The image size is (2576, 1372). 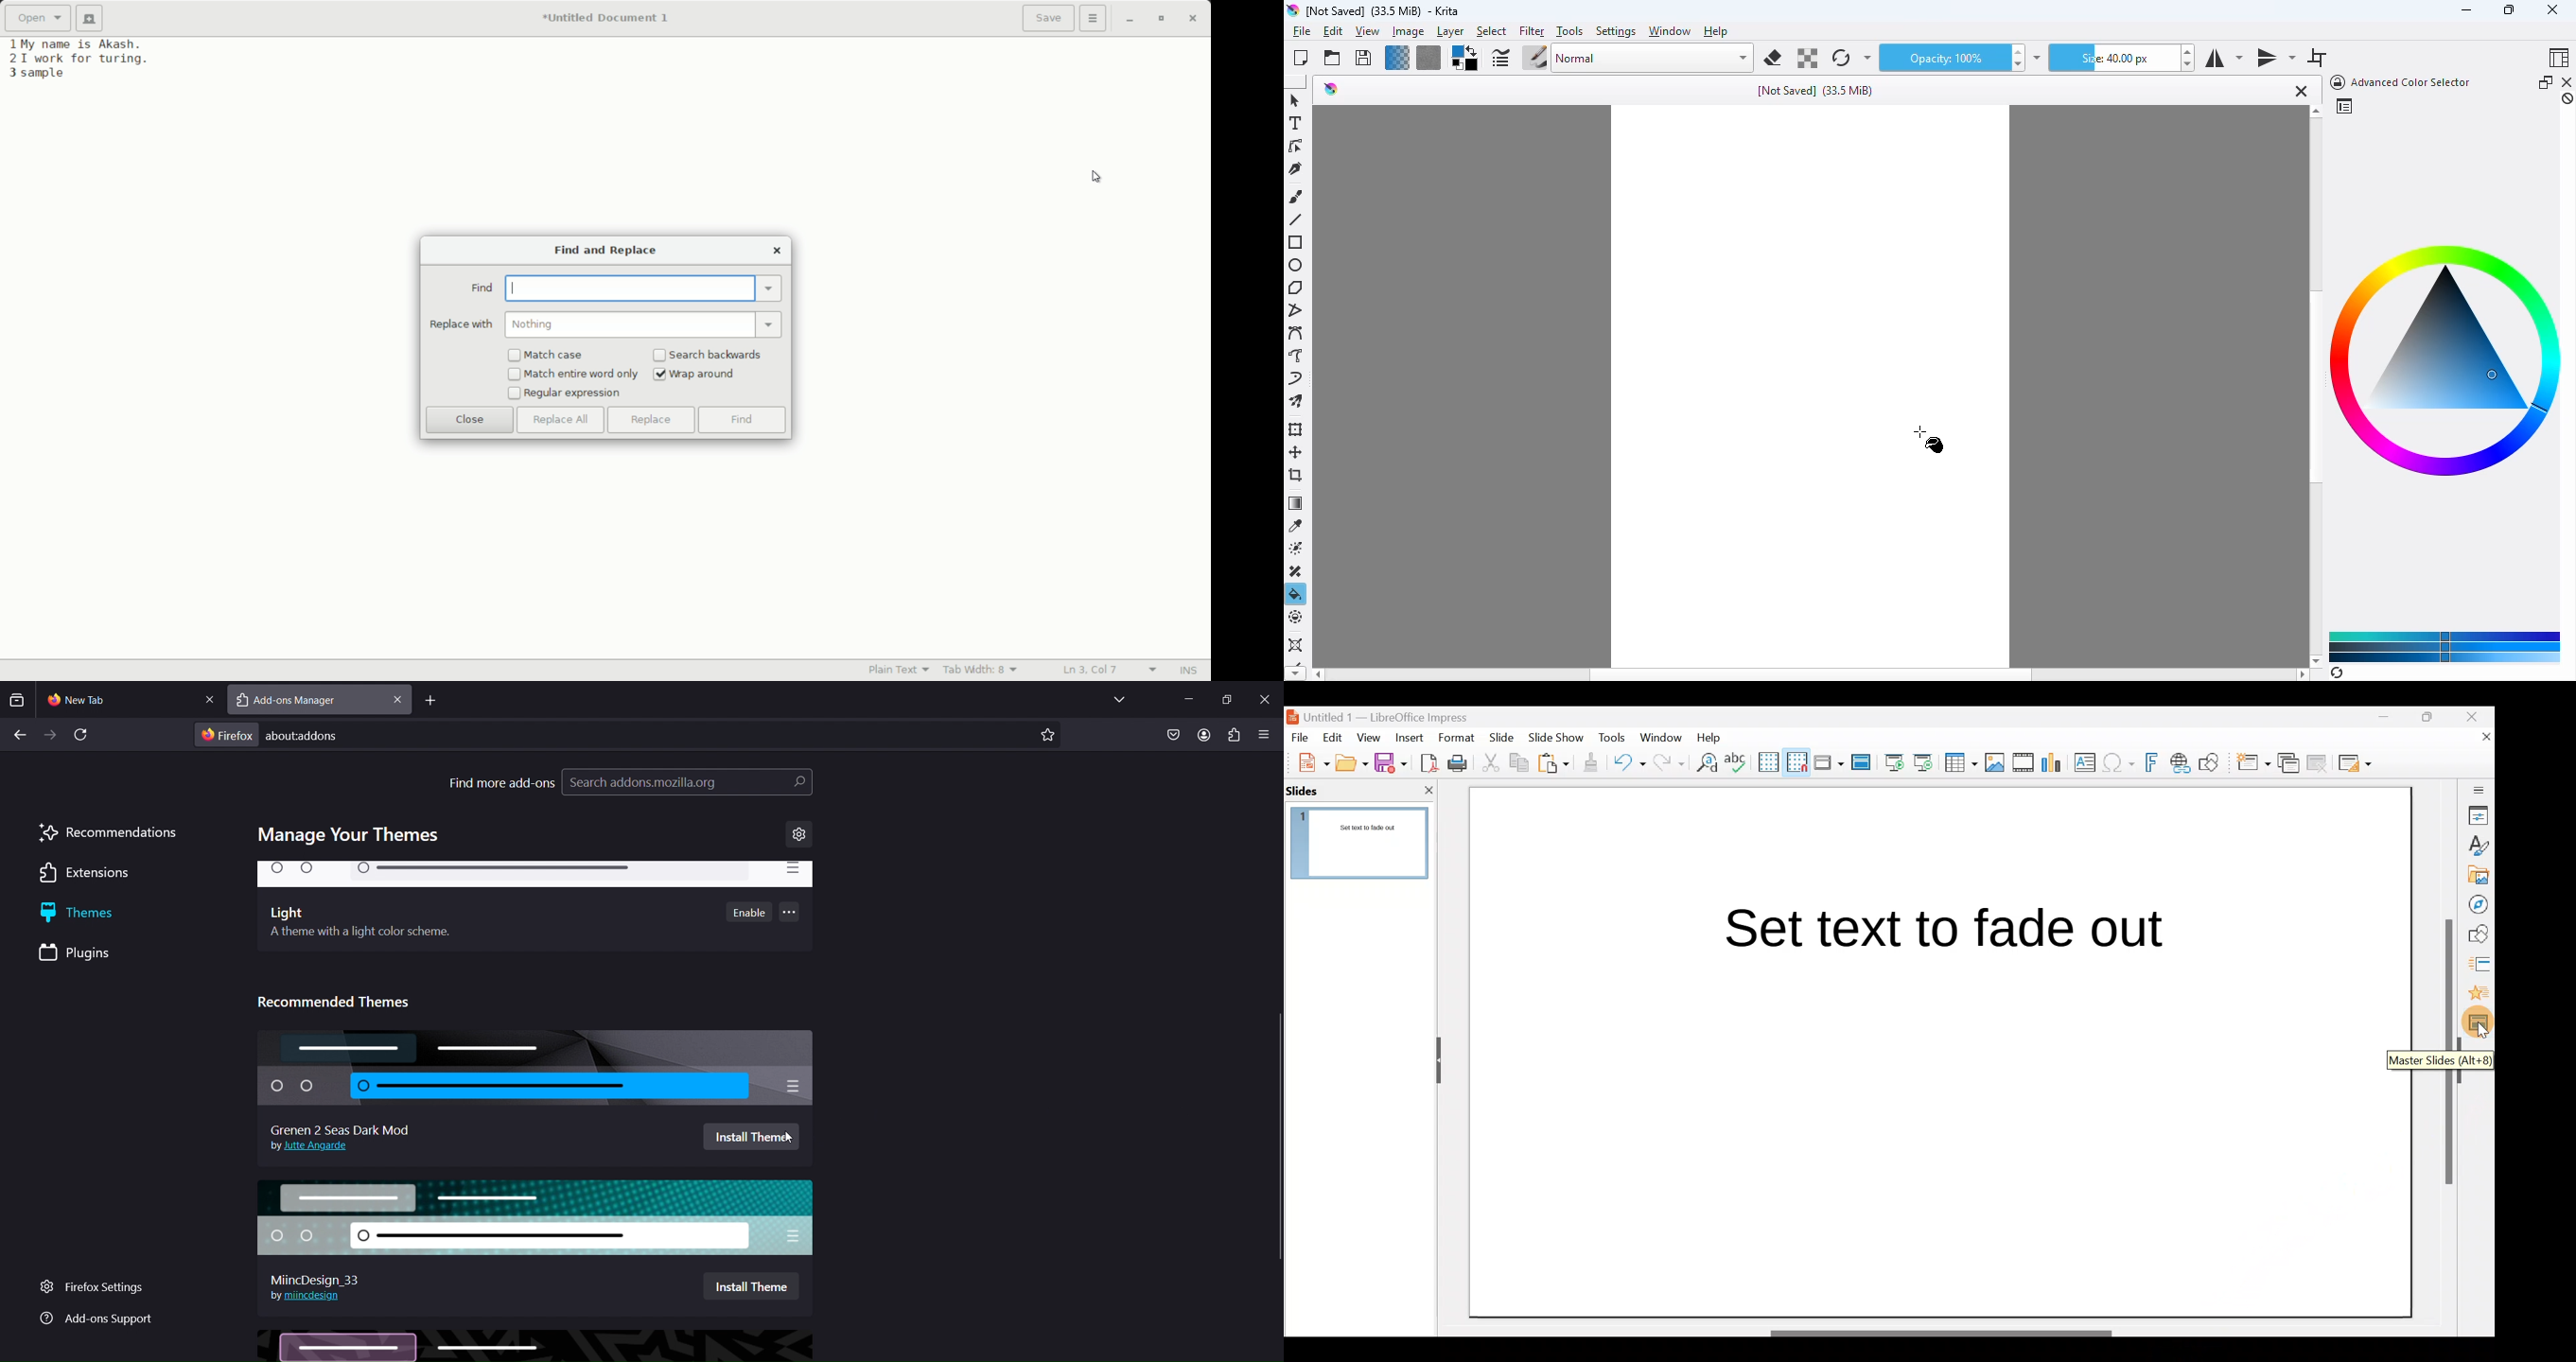 What do you see at coordinates (1842, 58) in the screenshot?
I see `reload original preset` at bounding box center [1842, 58].